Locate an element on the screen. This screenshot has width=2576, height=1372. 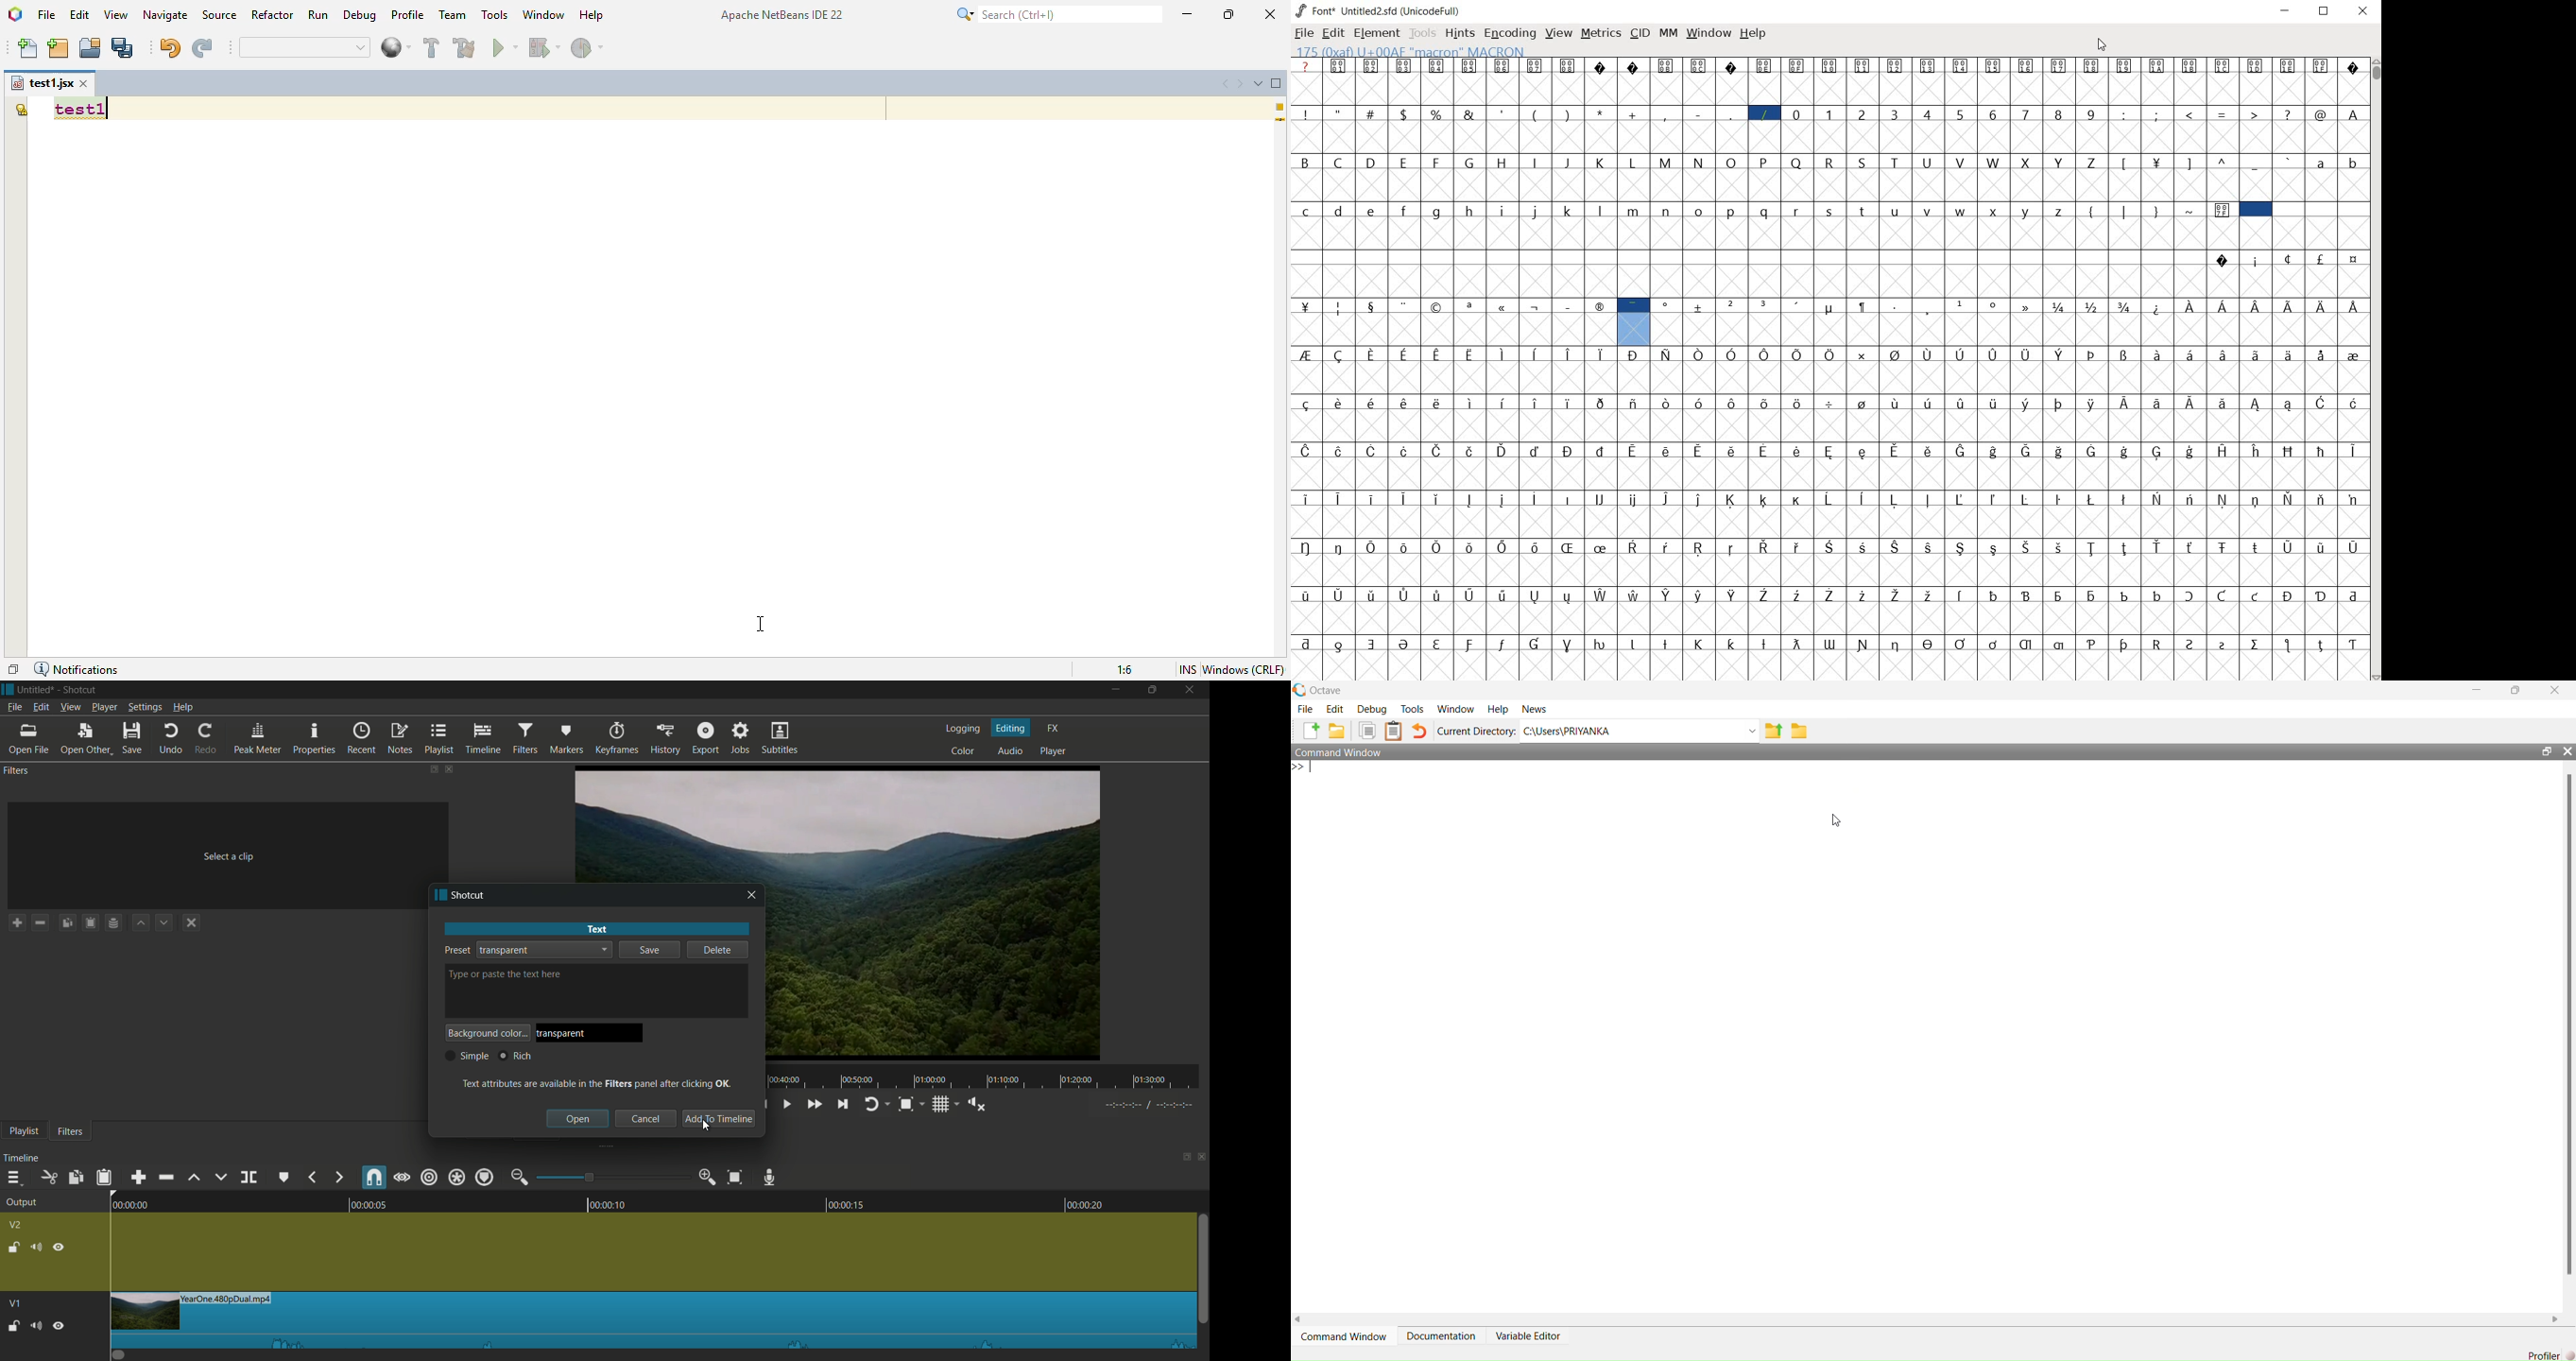
ripple is located at coordinates (430, 1178).